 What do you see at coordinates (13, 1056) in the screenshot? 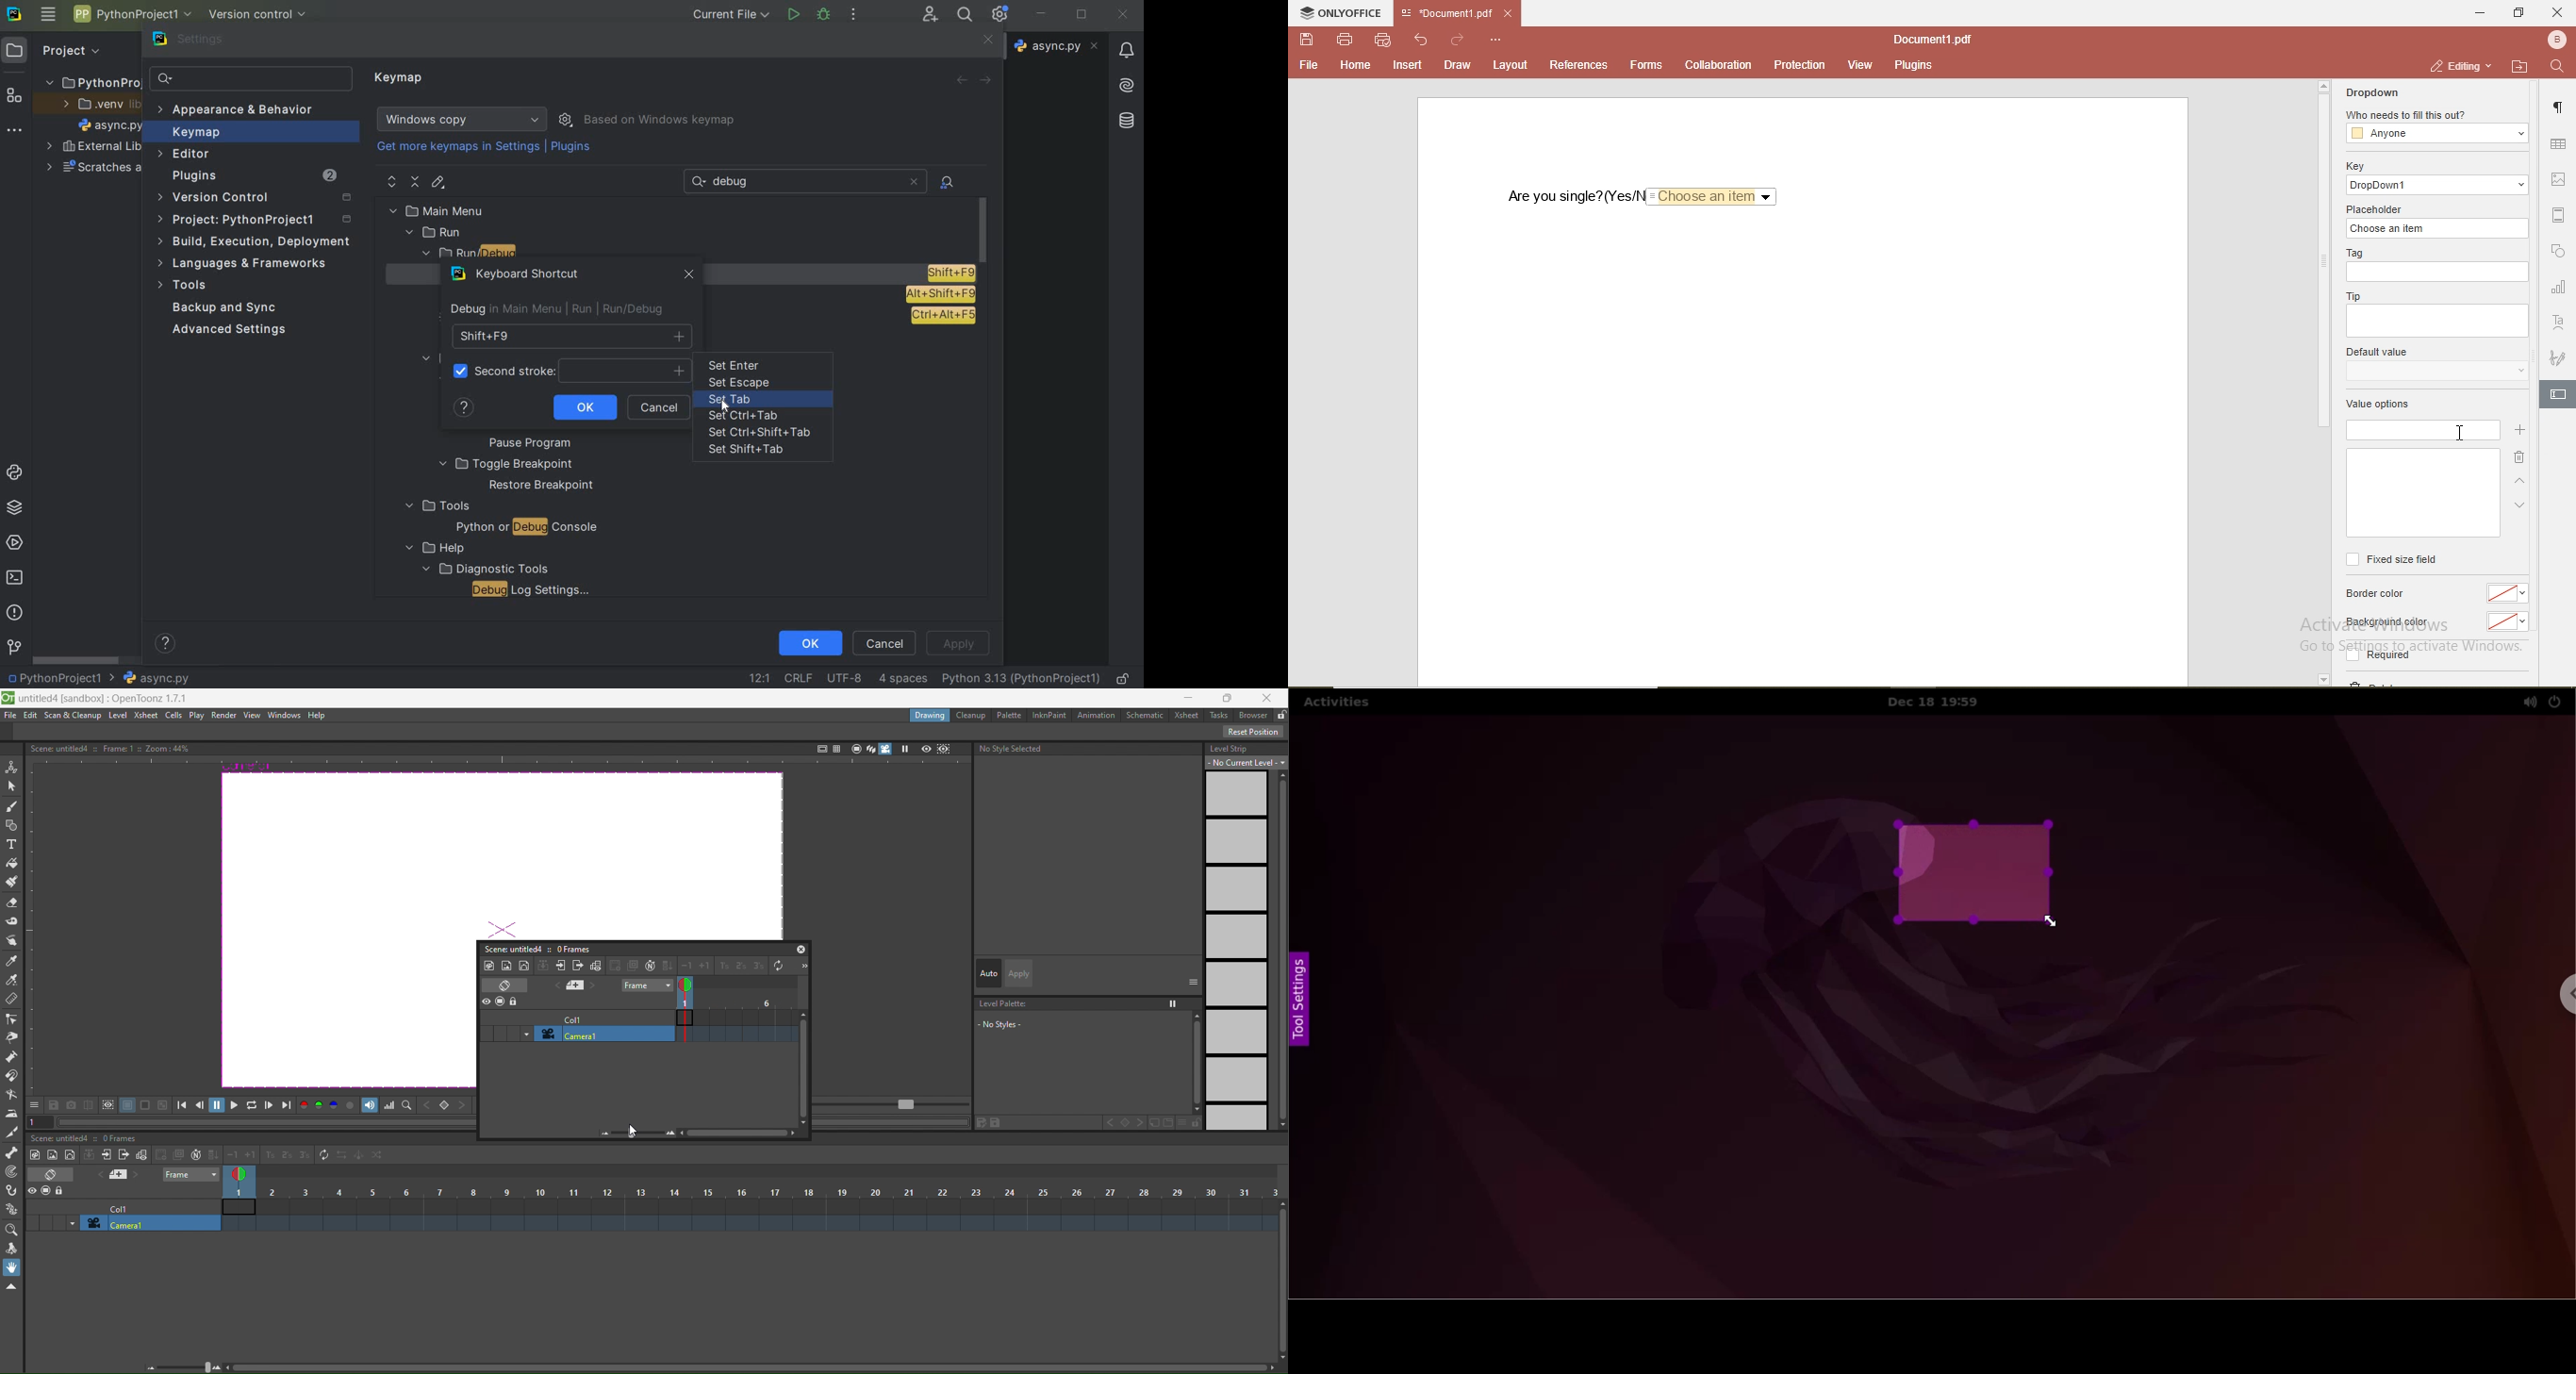
I see `pump tool` at bounding box center [13, 1056].